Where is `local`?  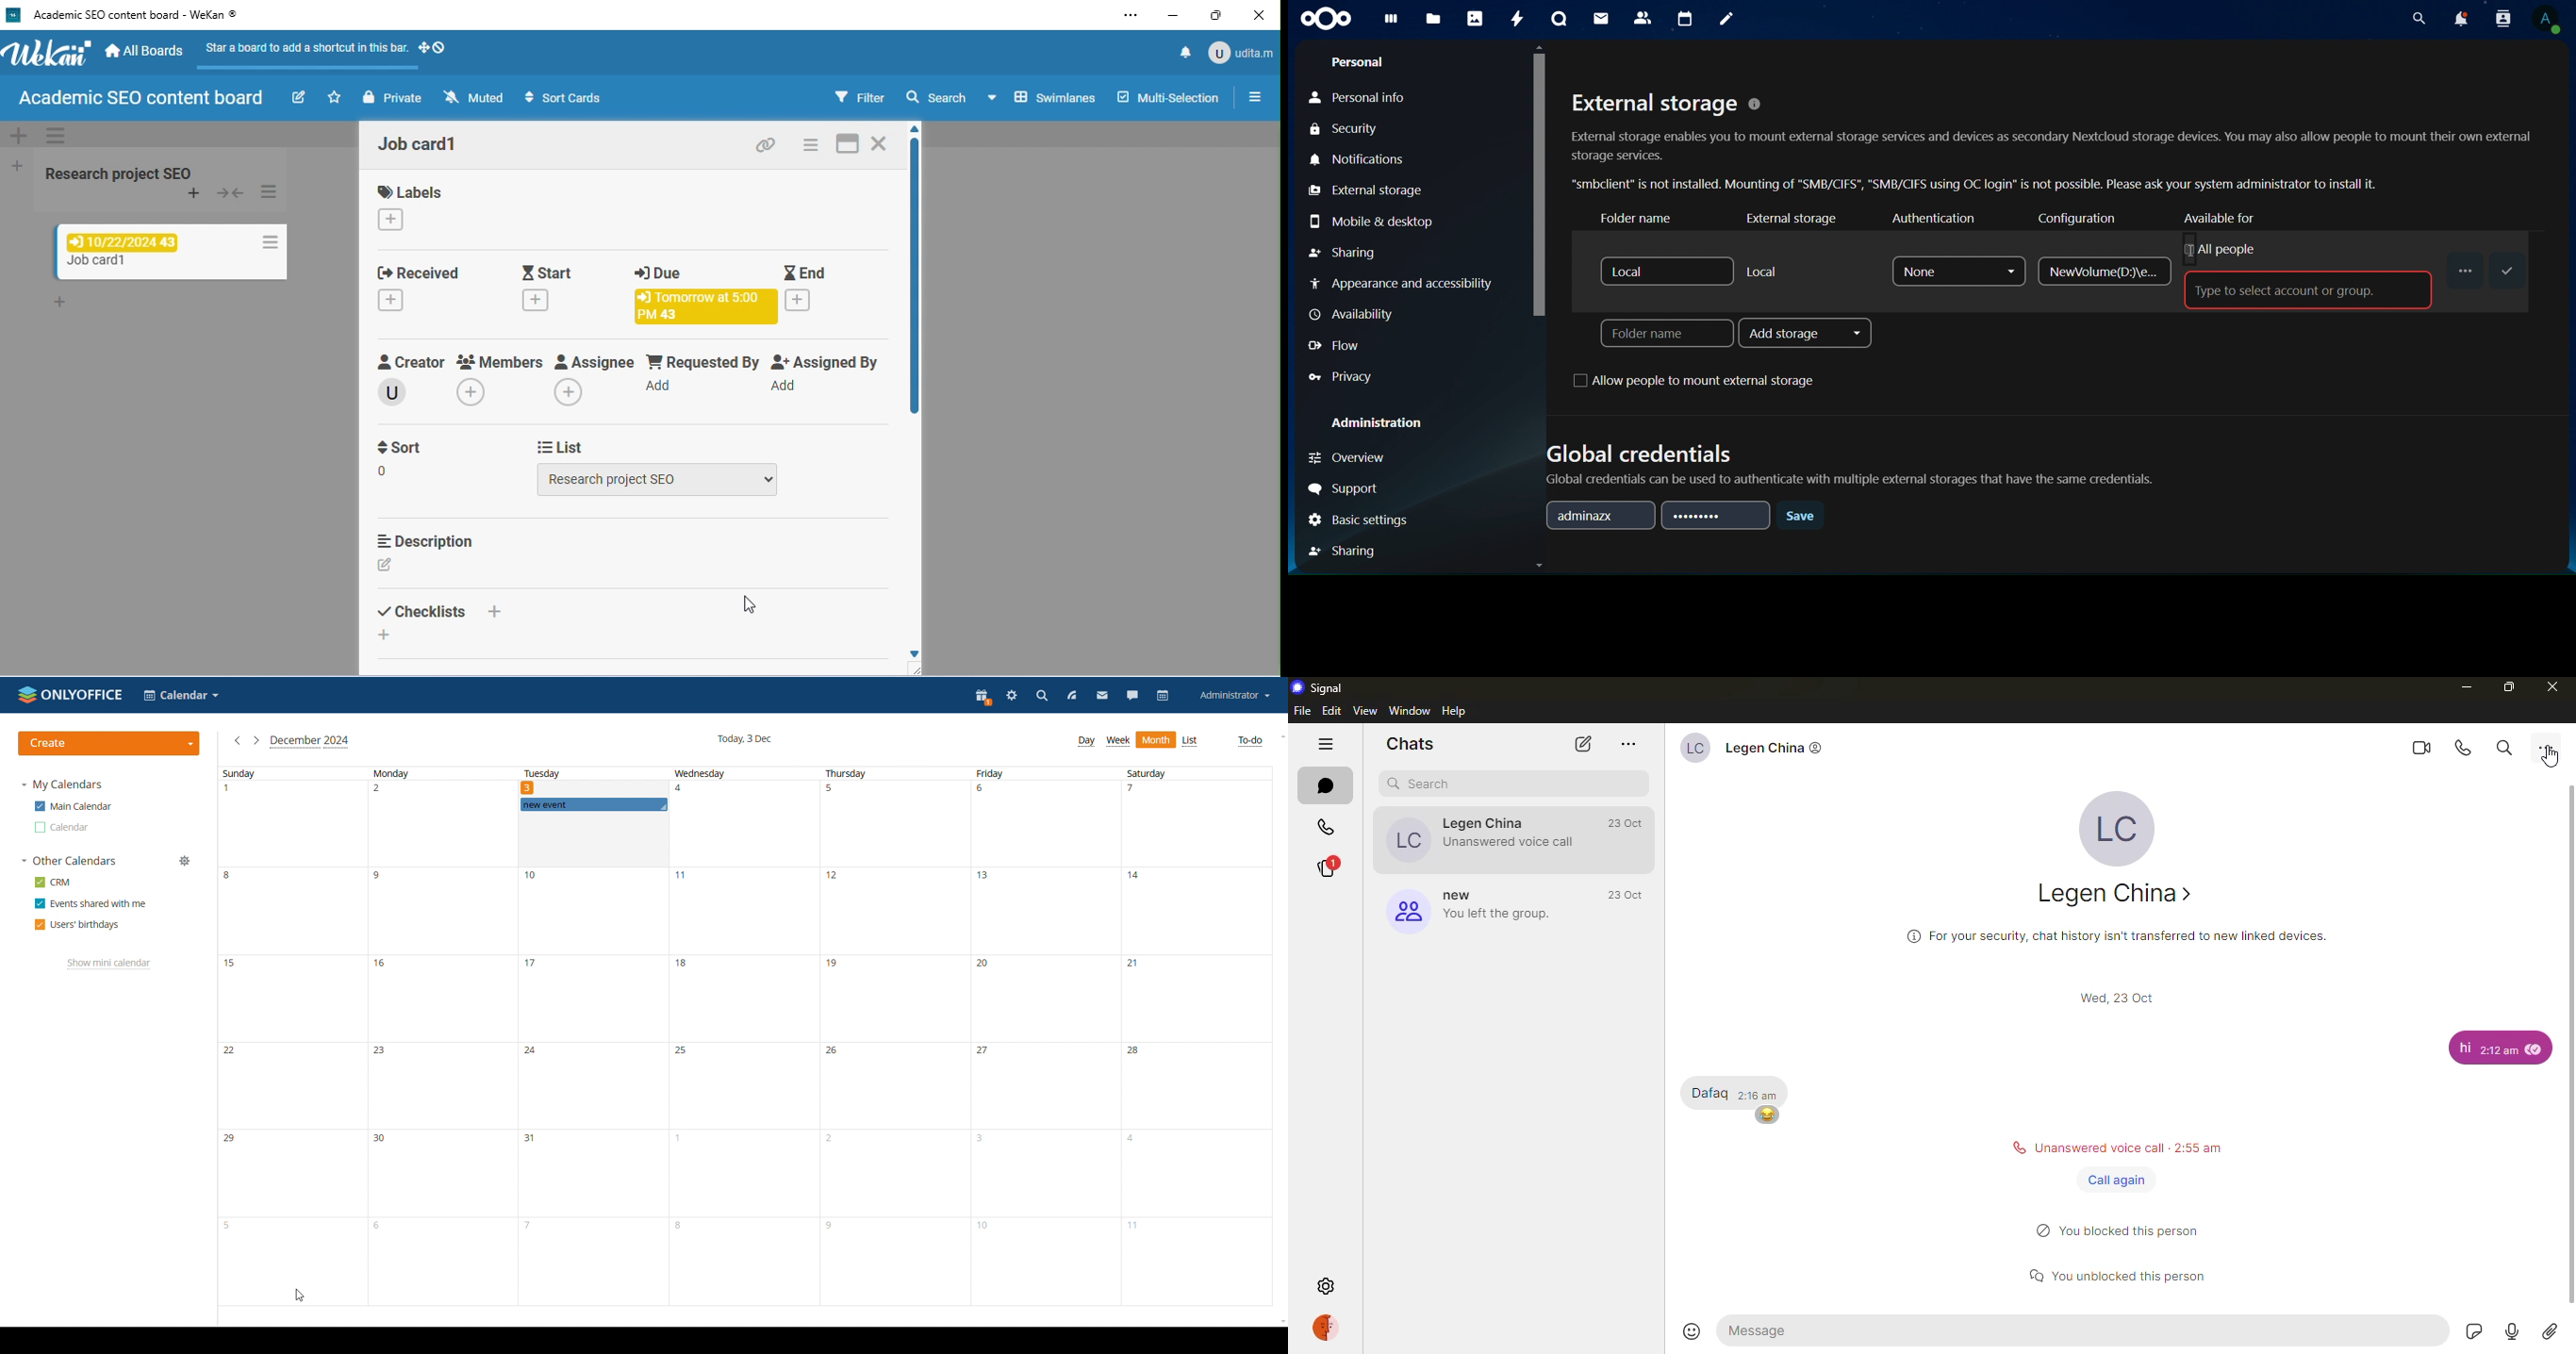 local is located at coordinates (1763, 272).